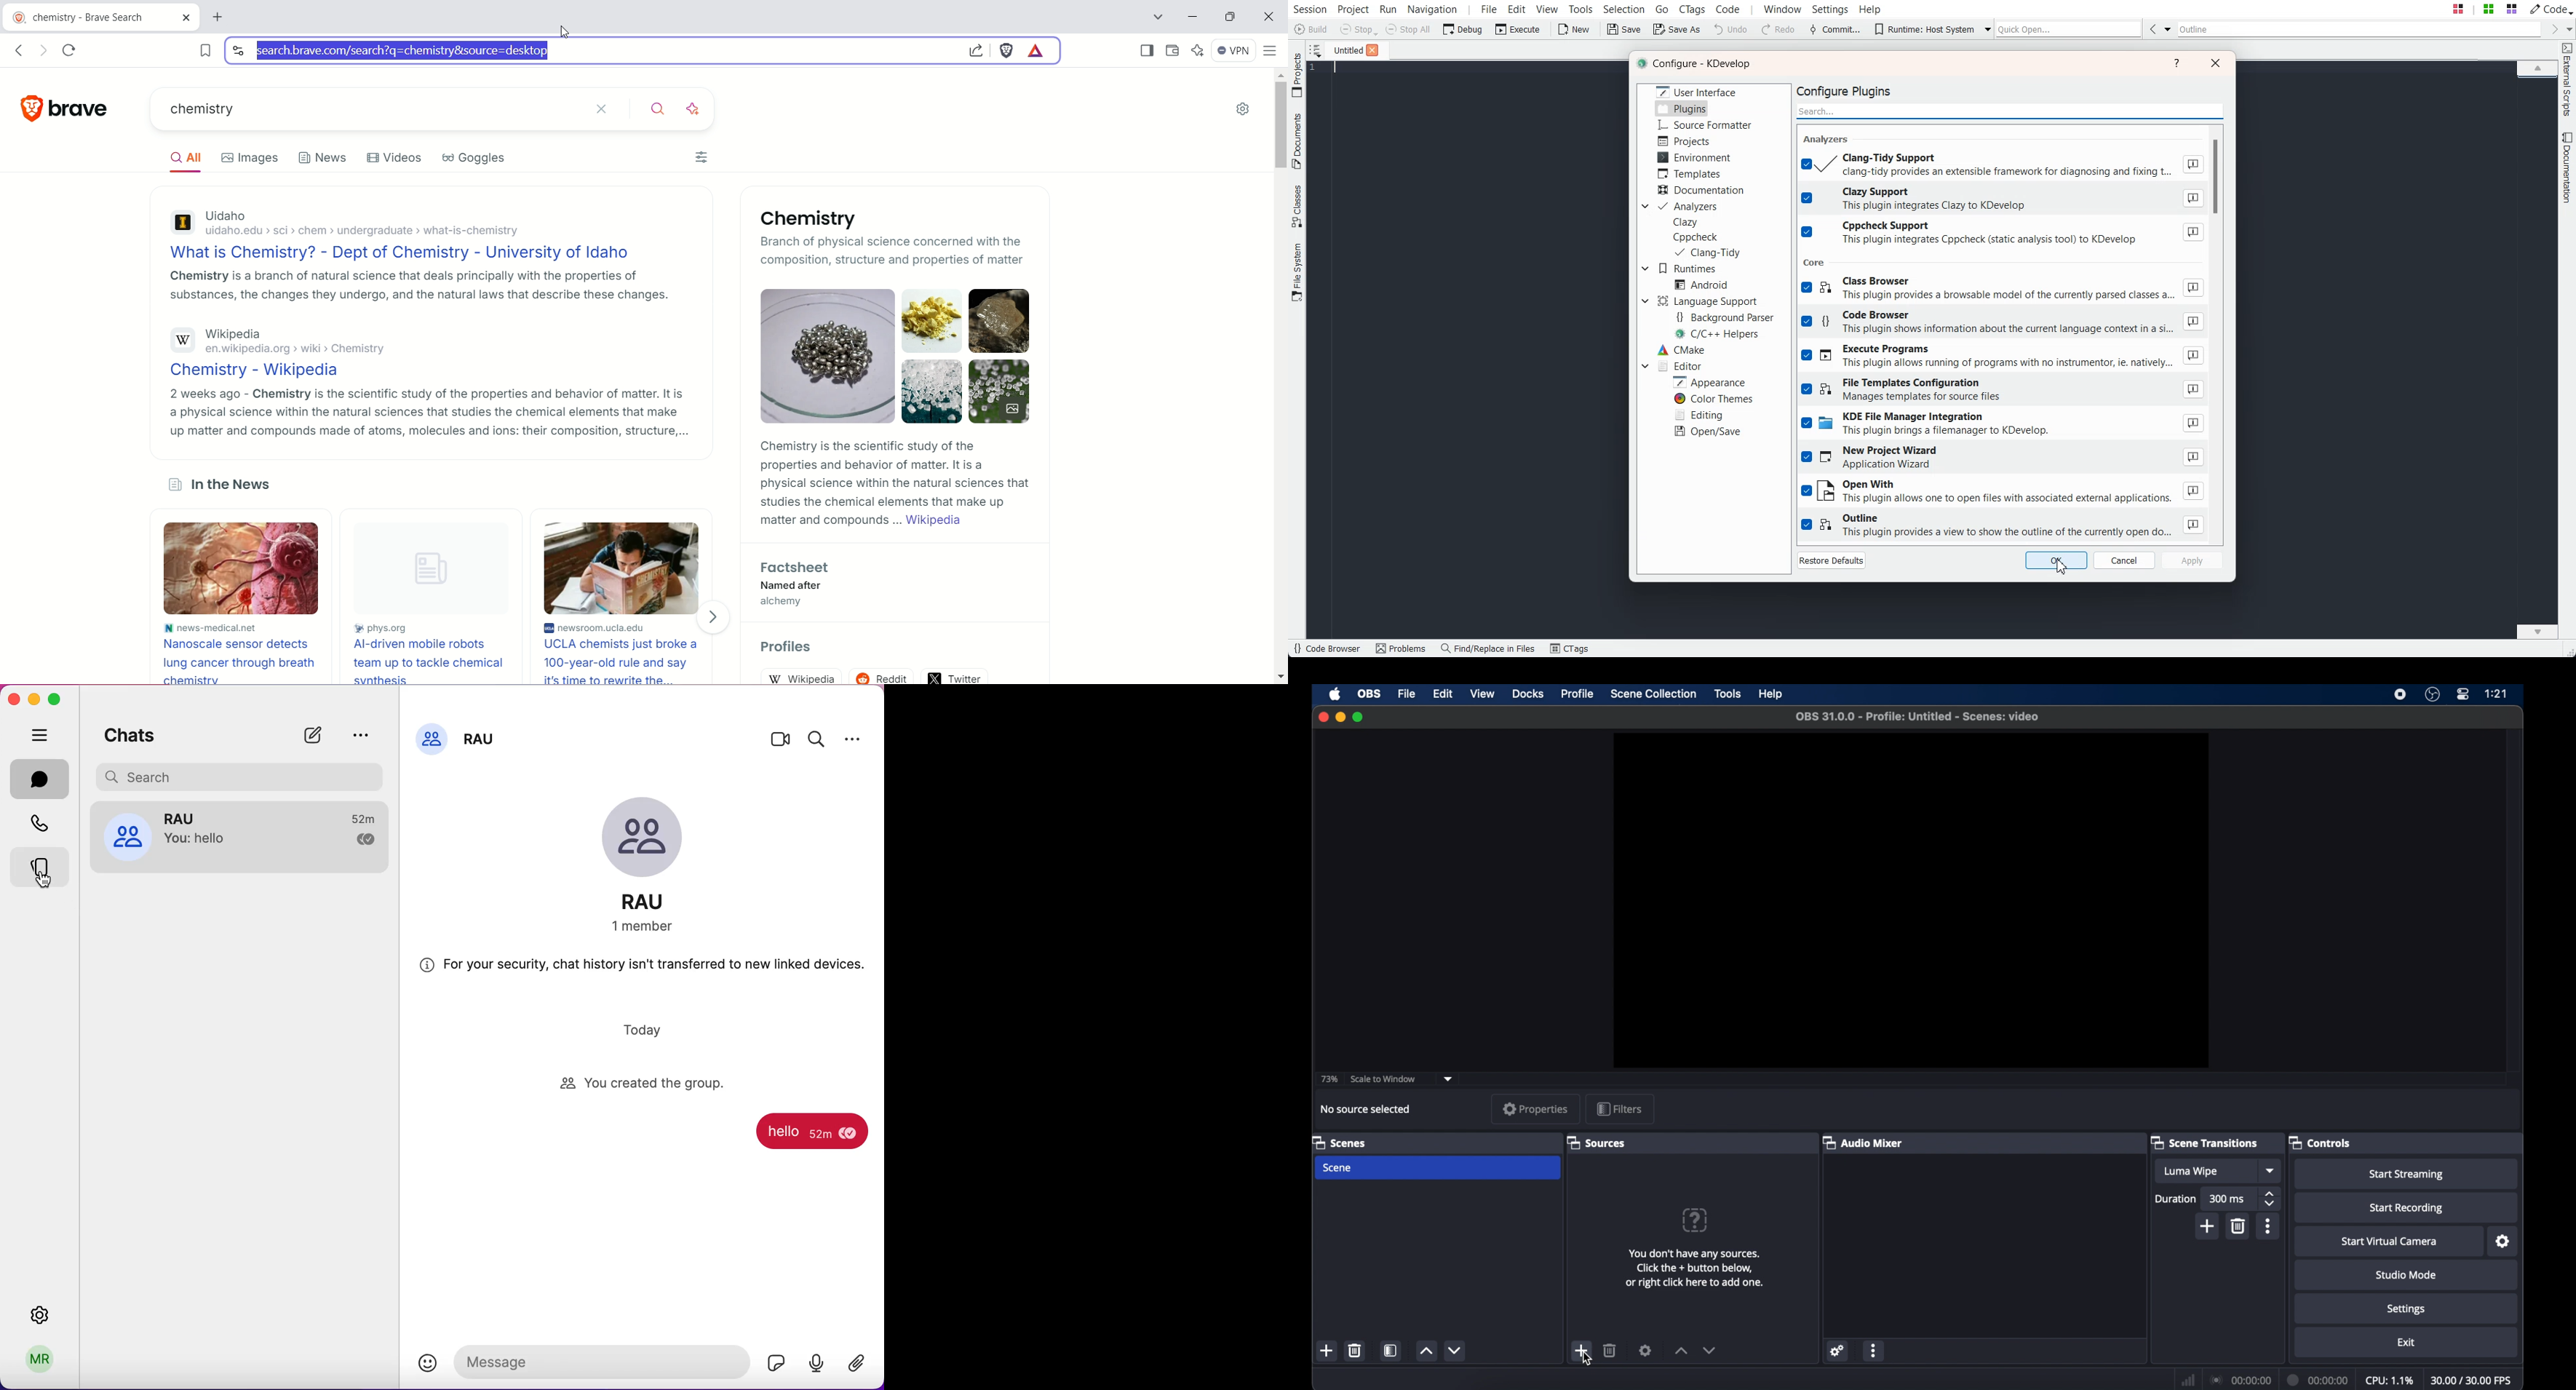  Describe the element at coordinates (197, 835) in the screenshot. I see `chat group` at that location.